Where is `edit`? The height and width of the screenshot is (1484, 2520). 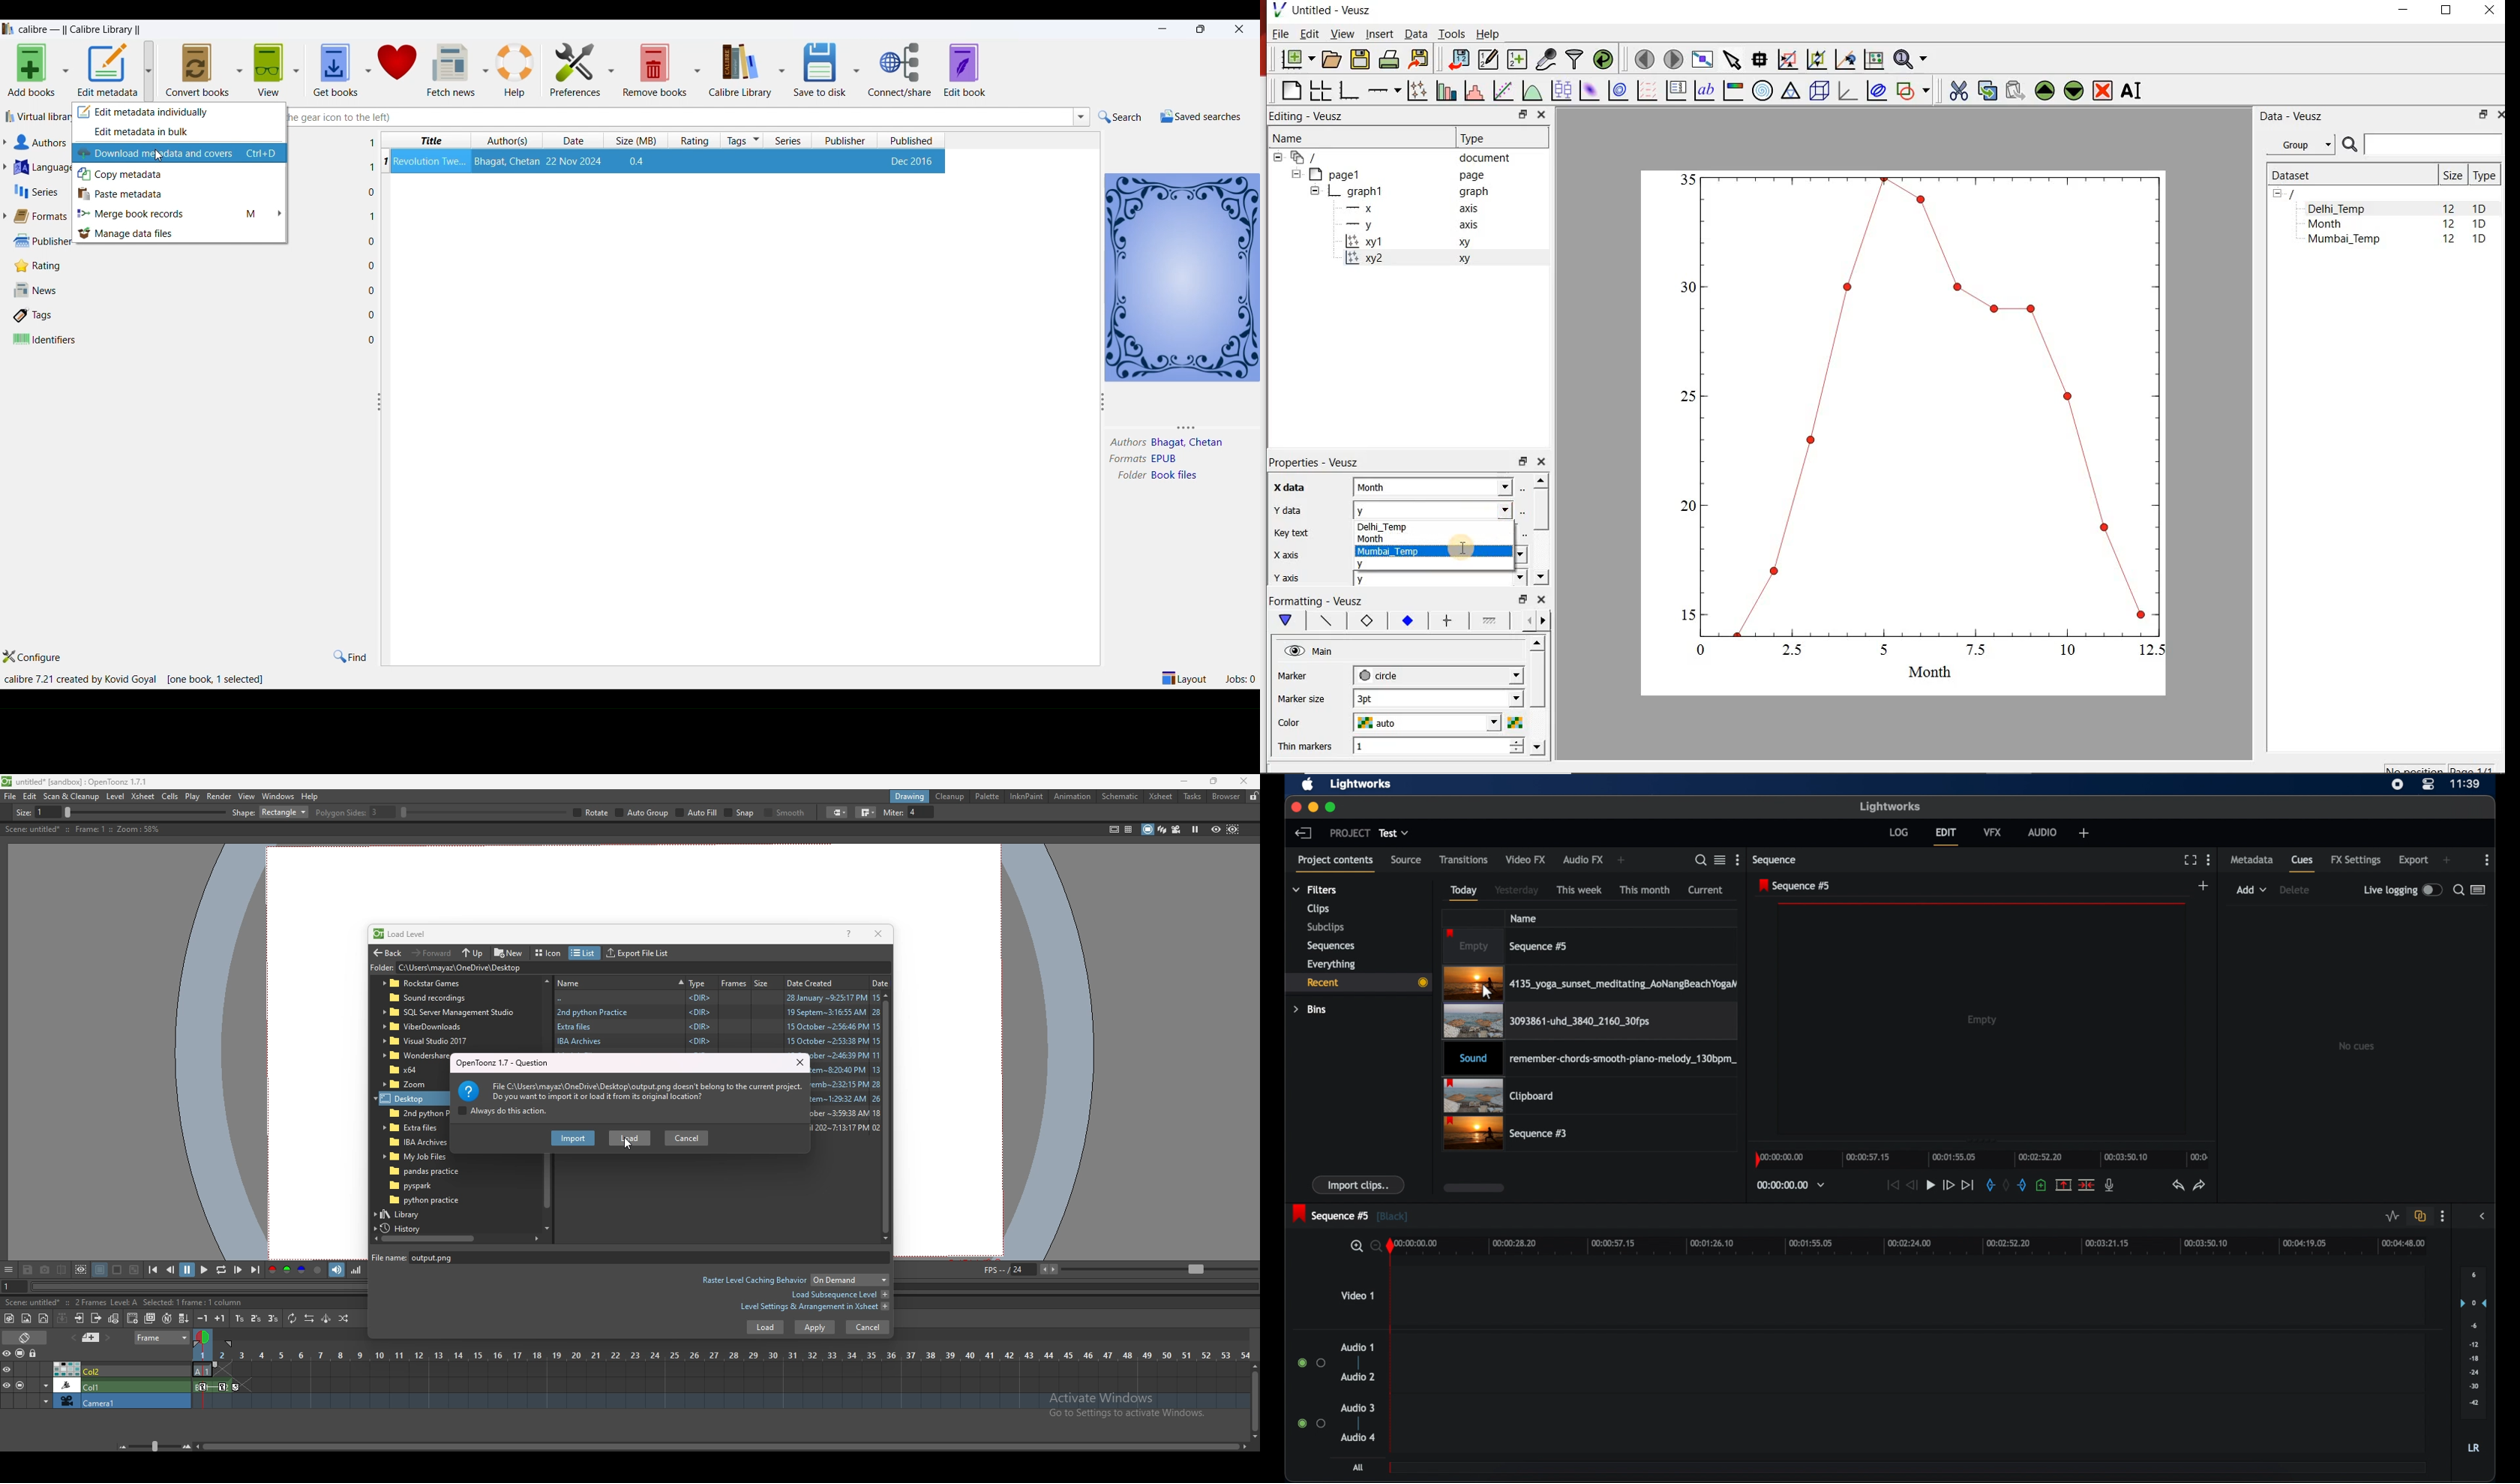 edit is located at coordinates (1946, 836).